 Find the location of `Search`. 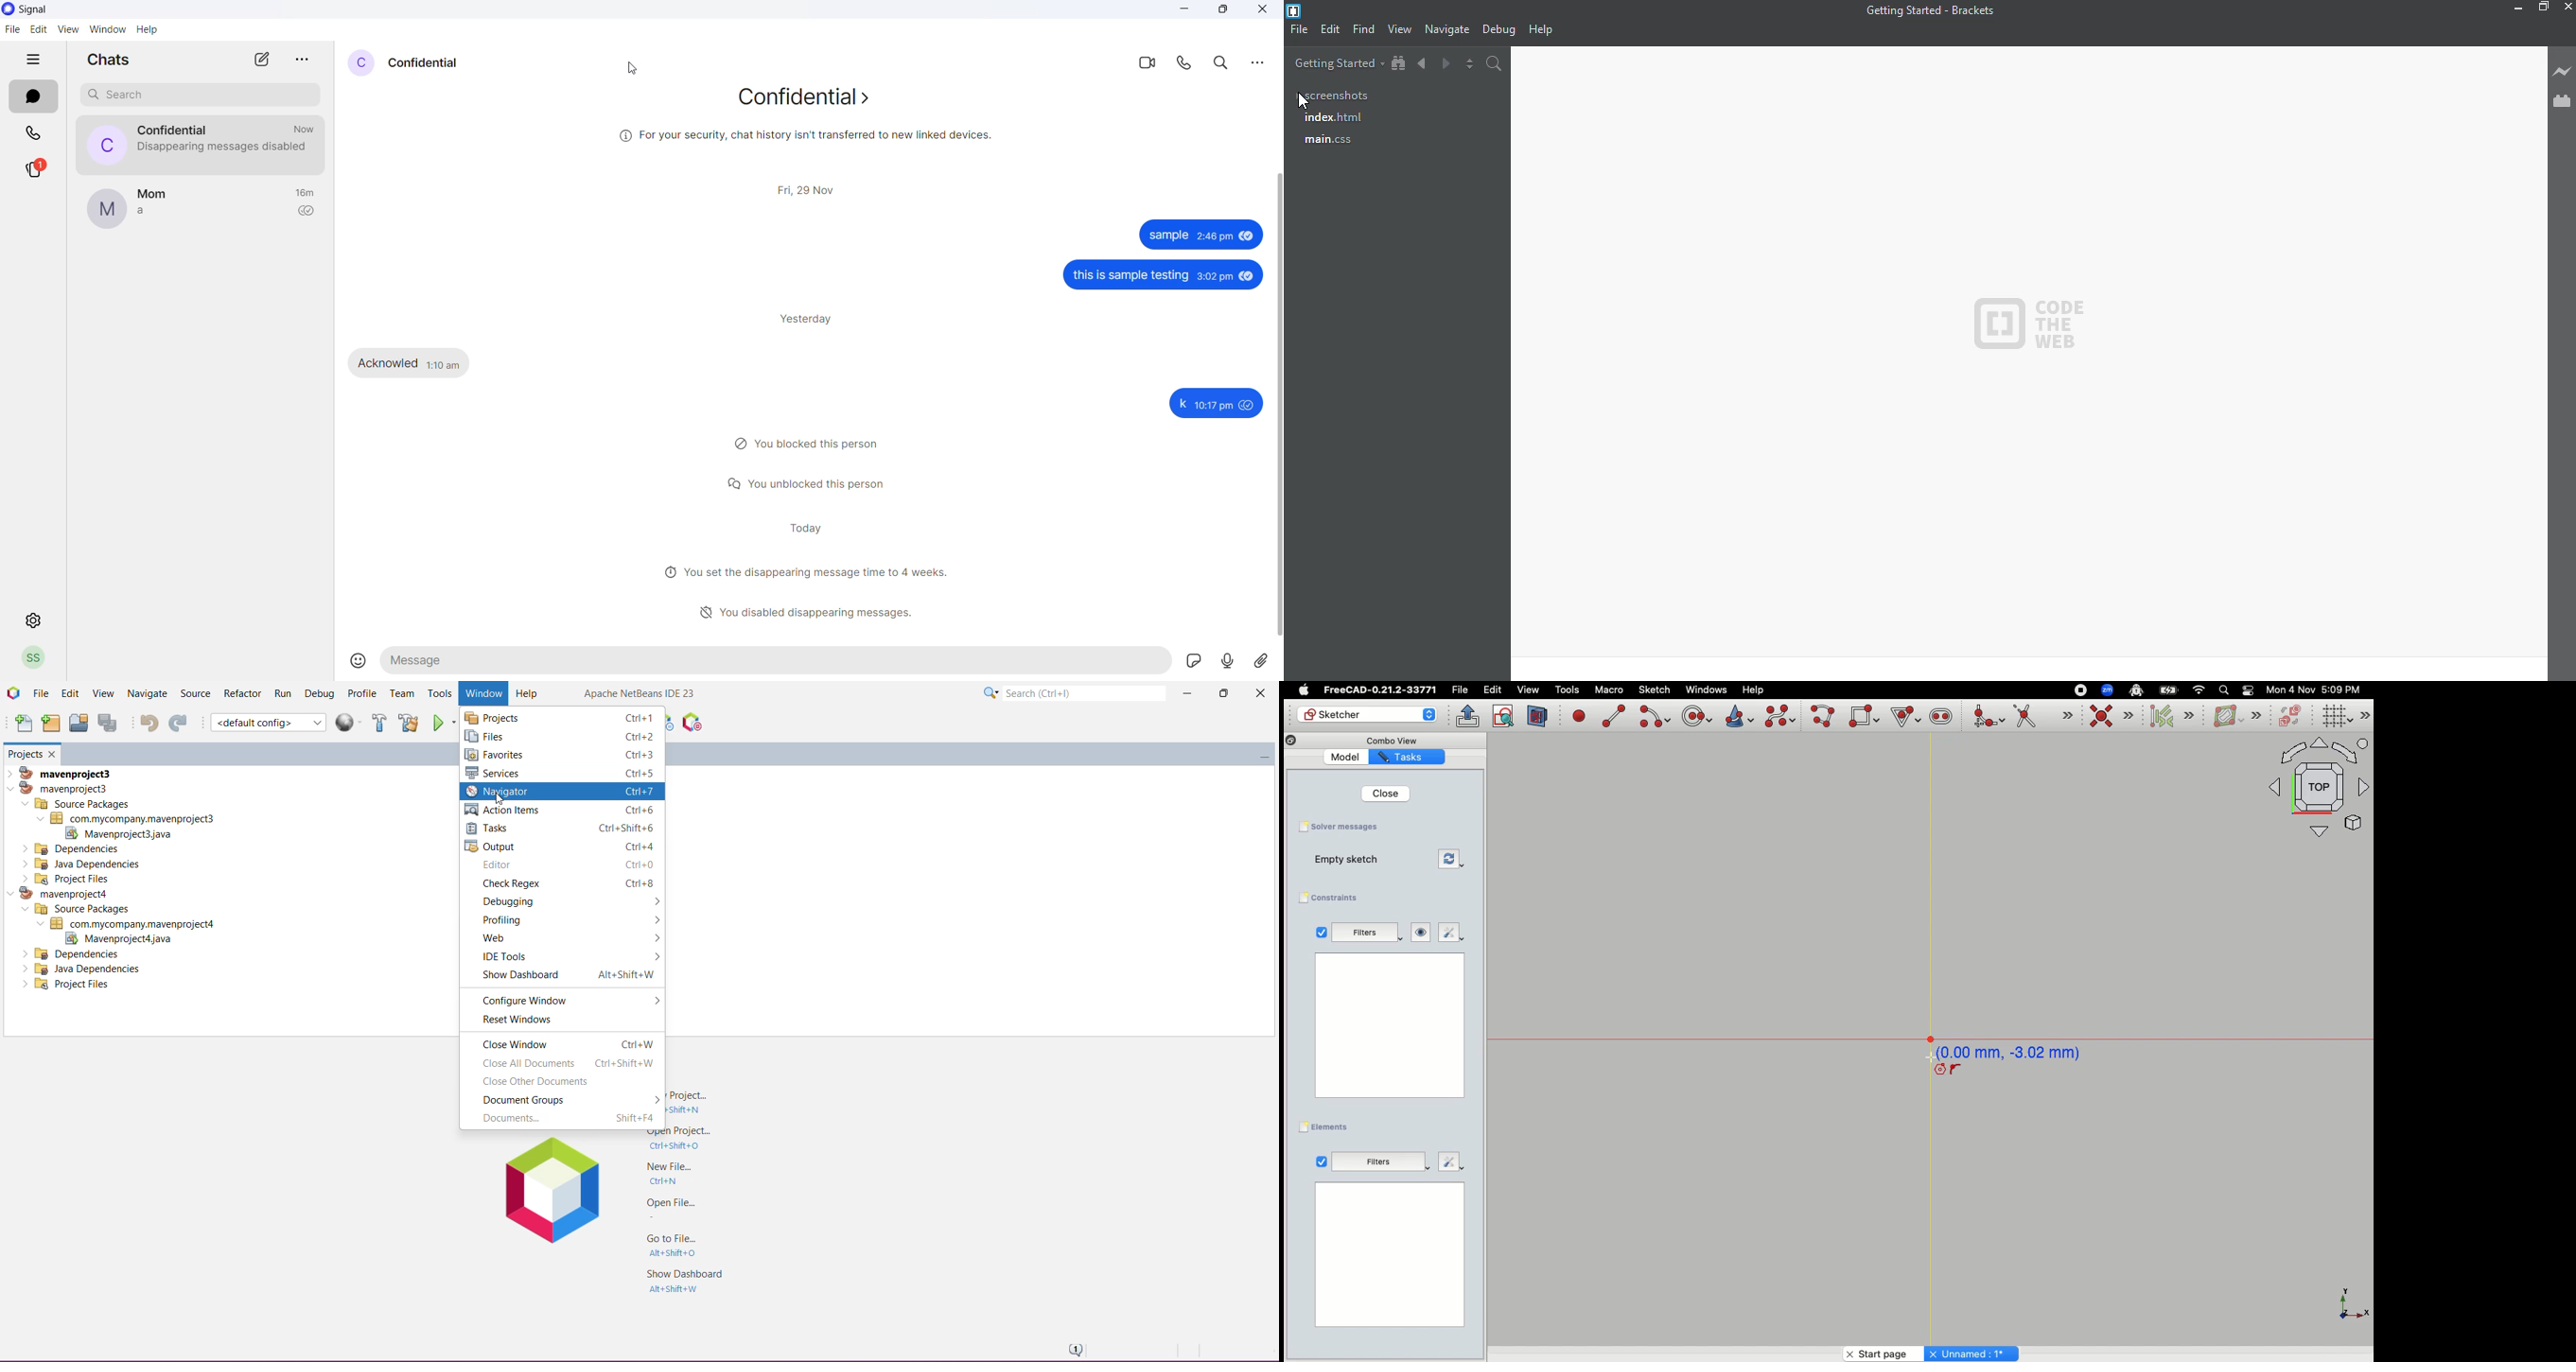

Search is located at coordinates (2223, 689).